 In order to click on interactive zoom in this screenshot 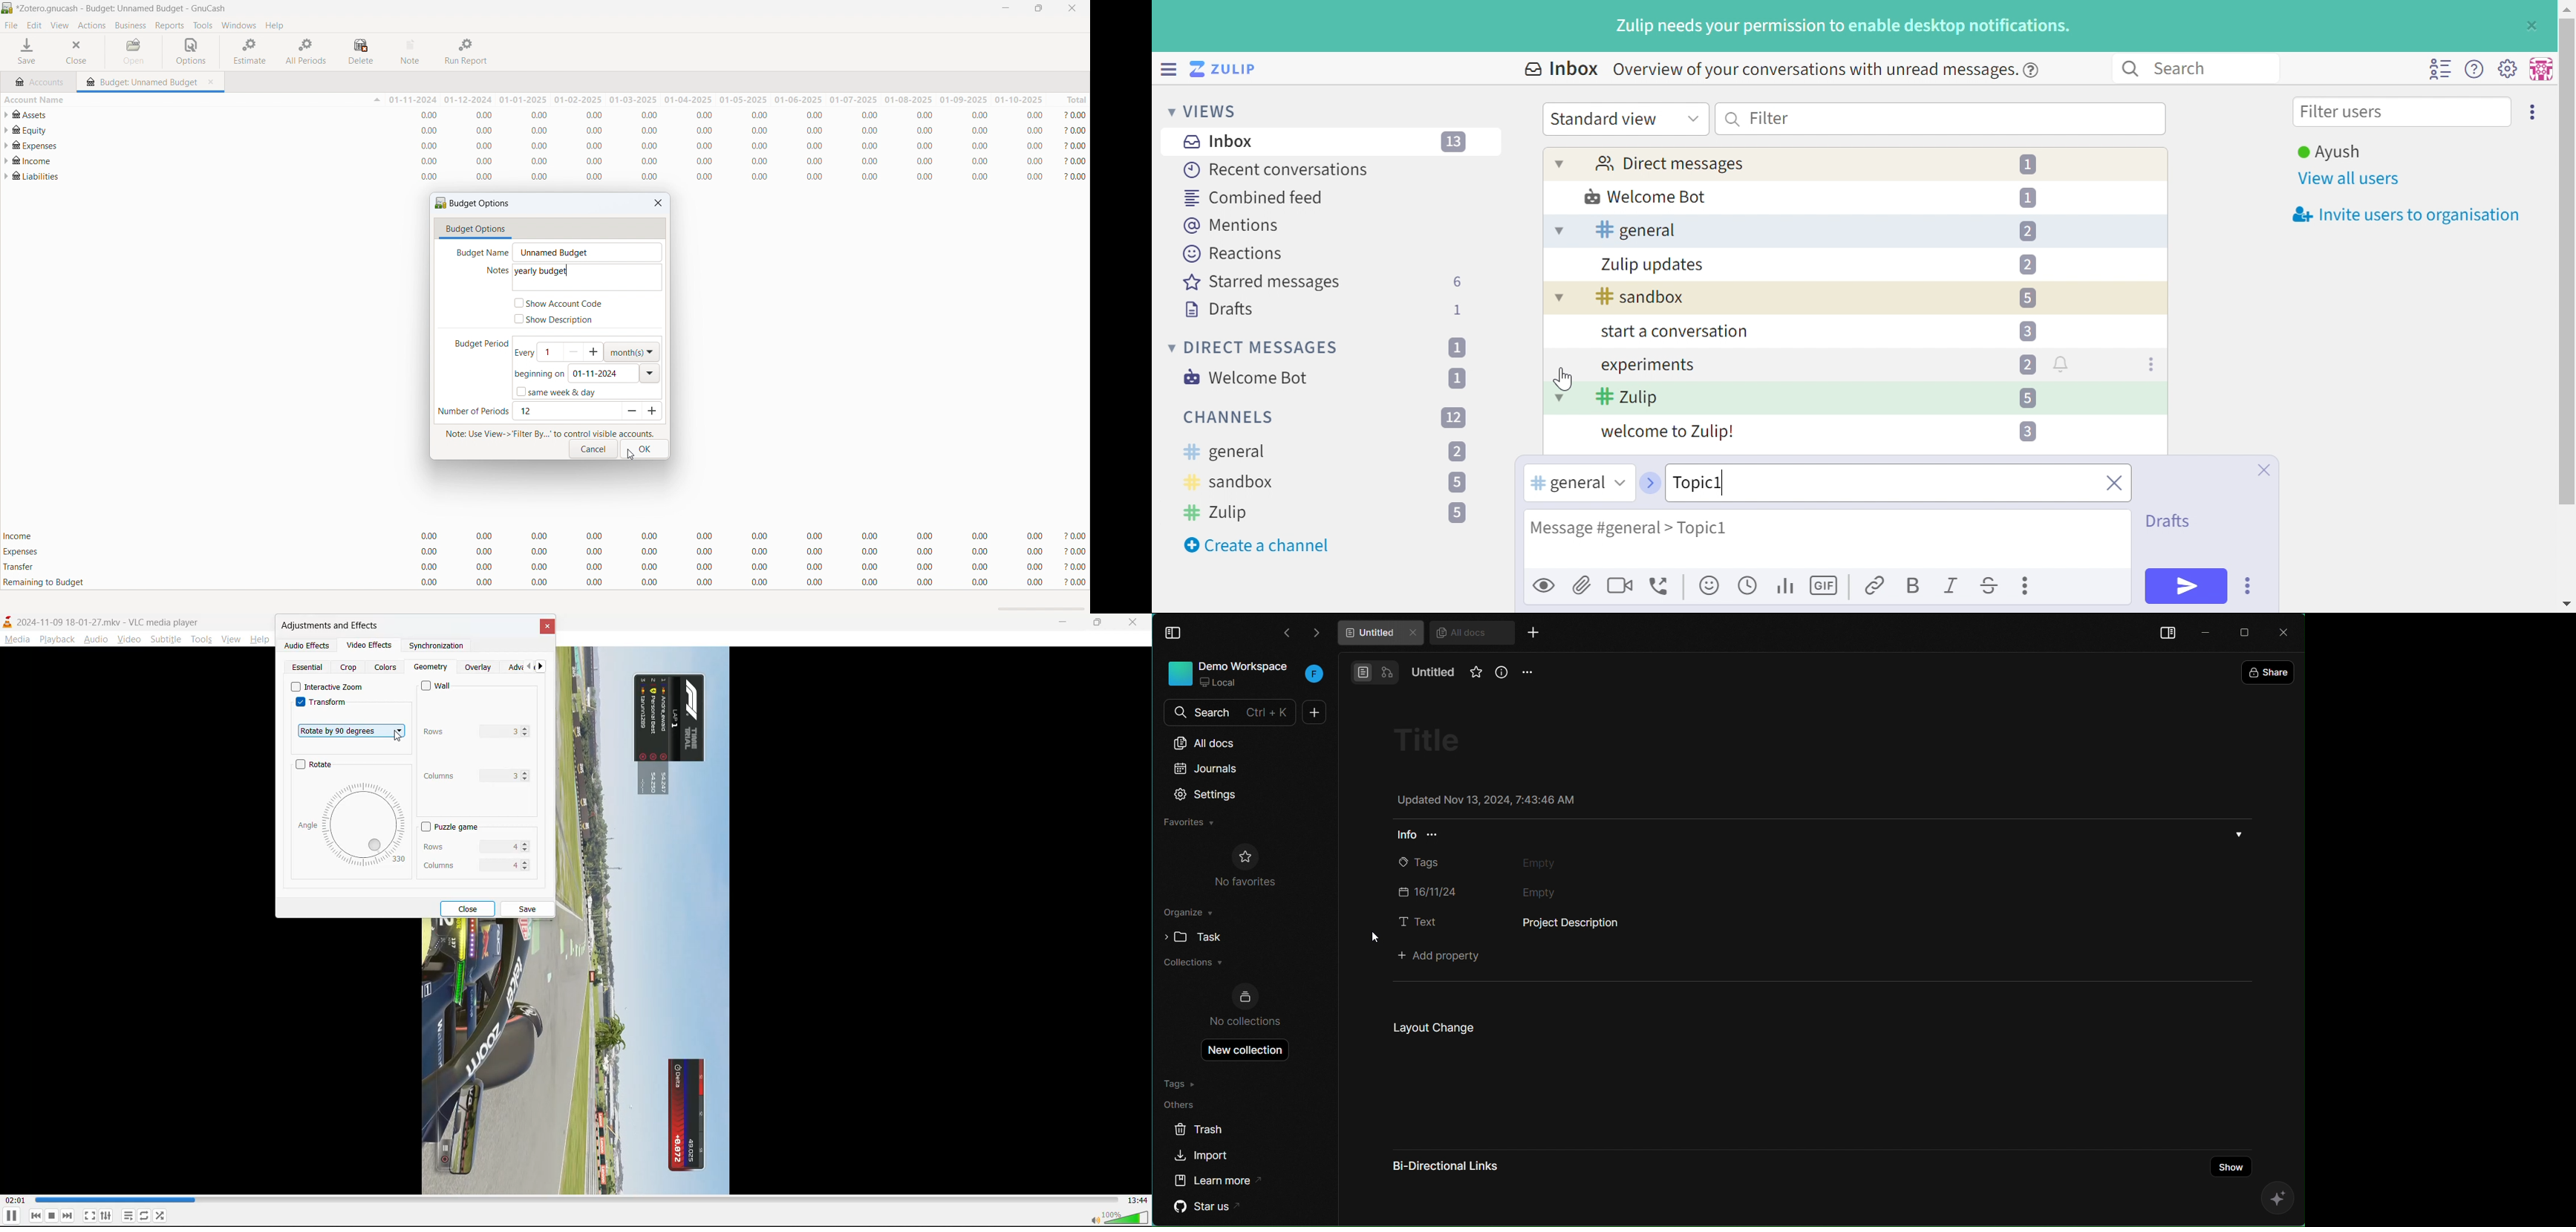, I will do `click(326, 687)`.